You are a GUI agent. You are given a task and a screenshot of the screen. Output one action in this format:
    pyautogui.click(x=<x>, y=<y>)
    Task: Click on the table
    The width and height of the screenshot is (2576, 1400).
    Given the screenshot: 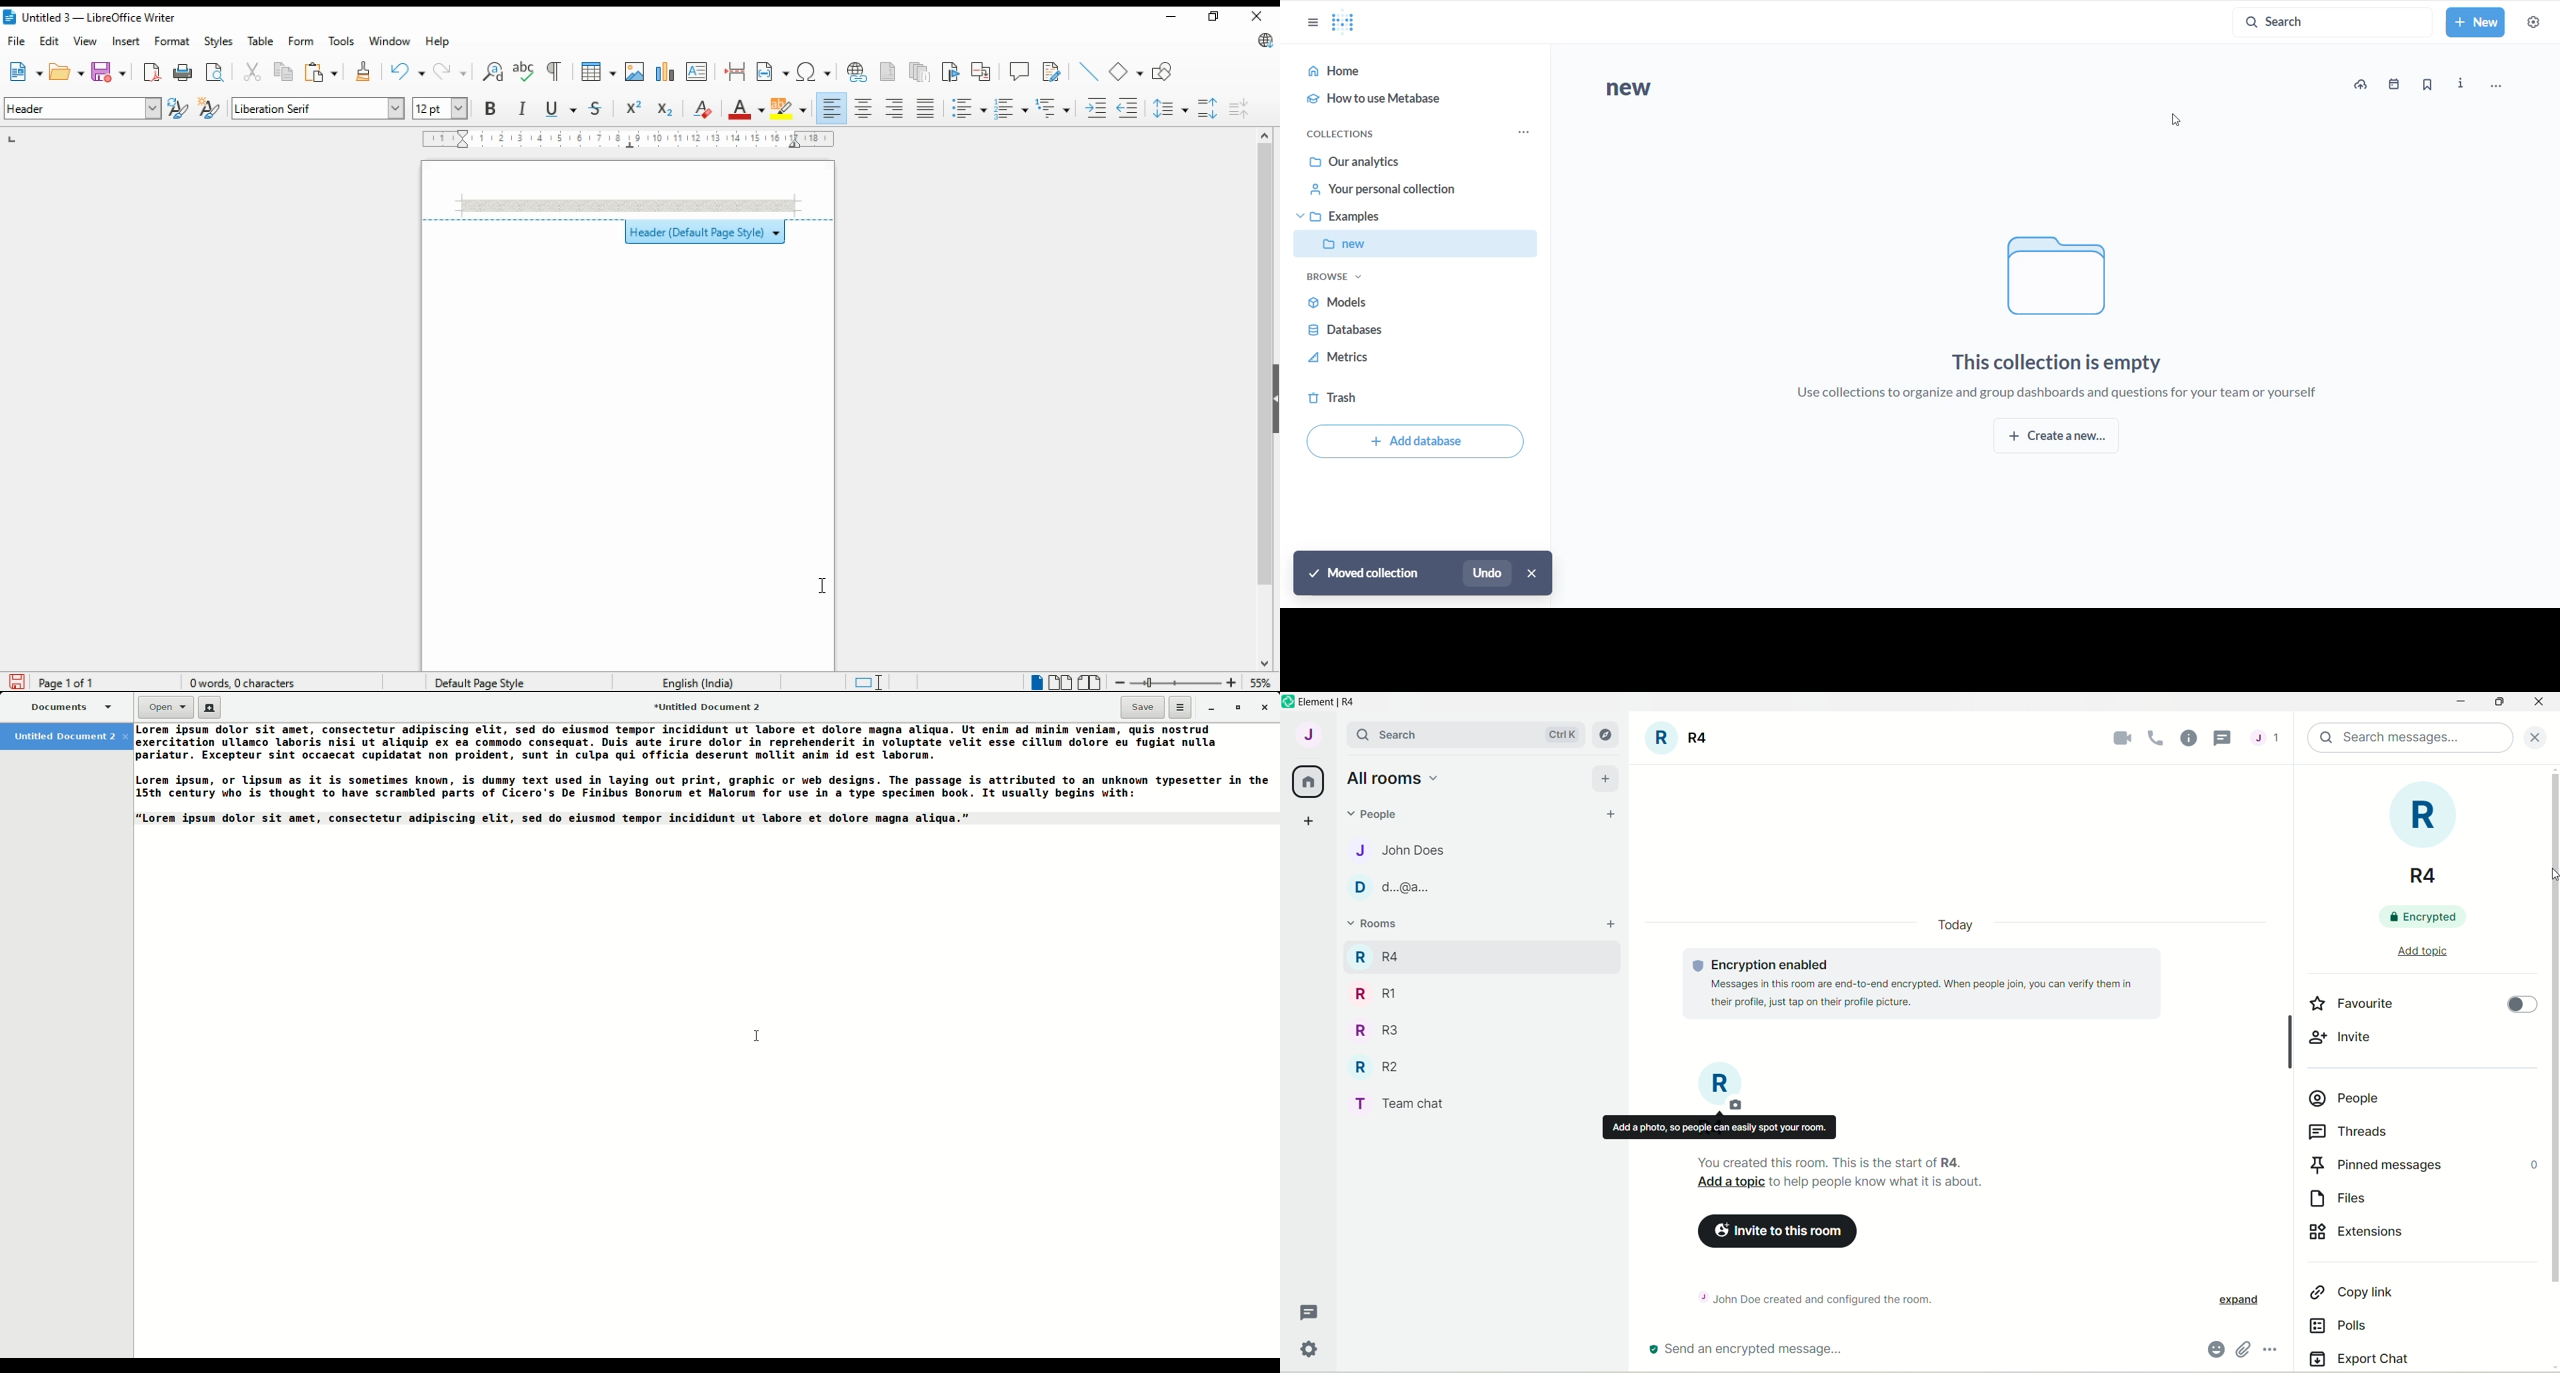 What is the action you would take?
    pyautogui.click(x=263, y=41)
    